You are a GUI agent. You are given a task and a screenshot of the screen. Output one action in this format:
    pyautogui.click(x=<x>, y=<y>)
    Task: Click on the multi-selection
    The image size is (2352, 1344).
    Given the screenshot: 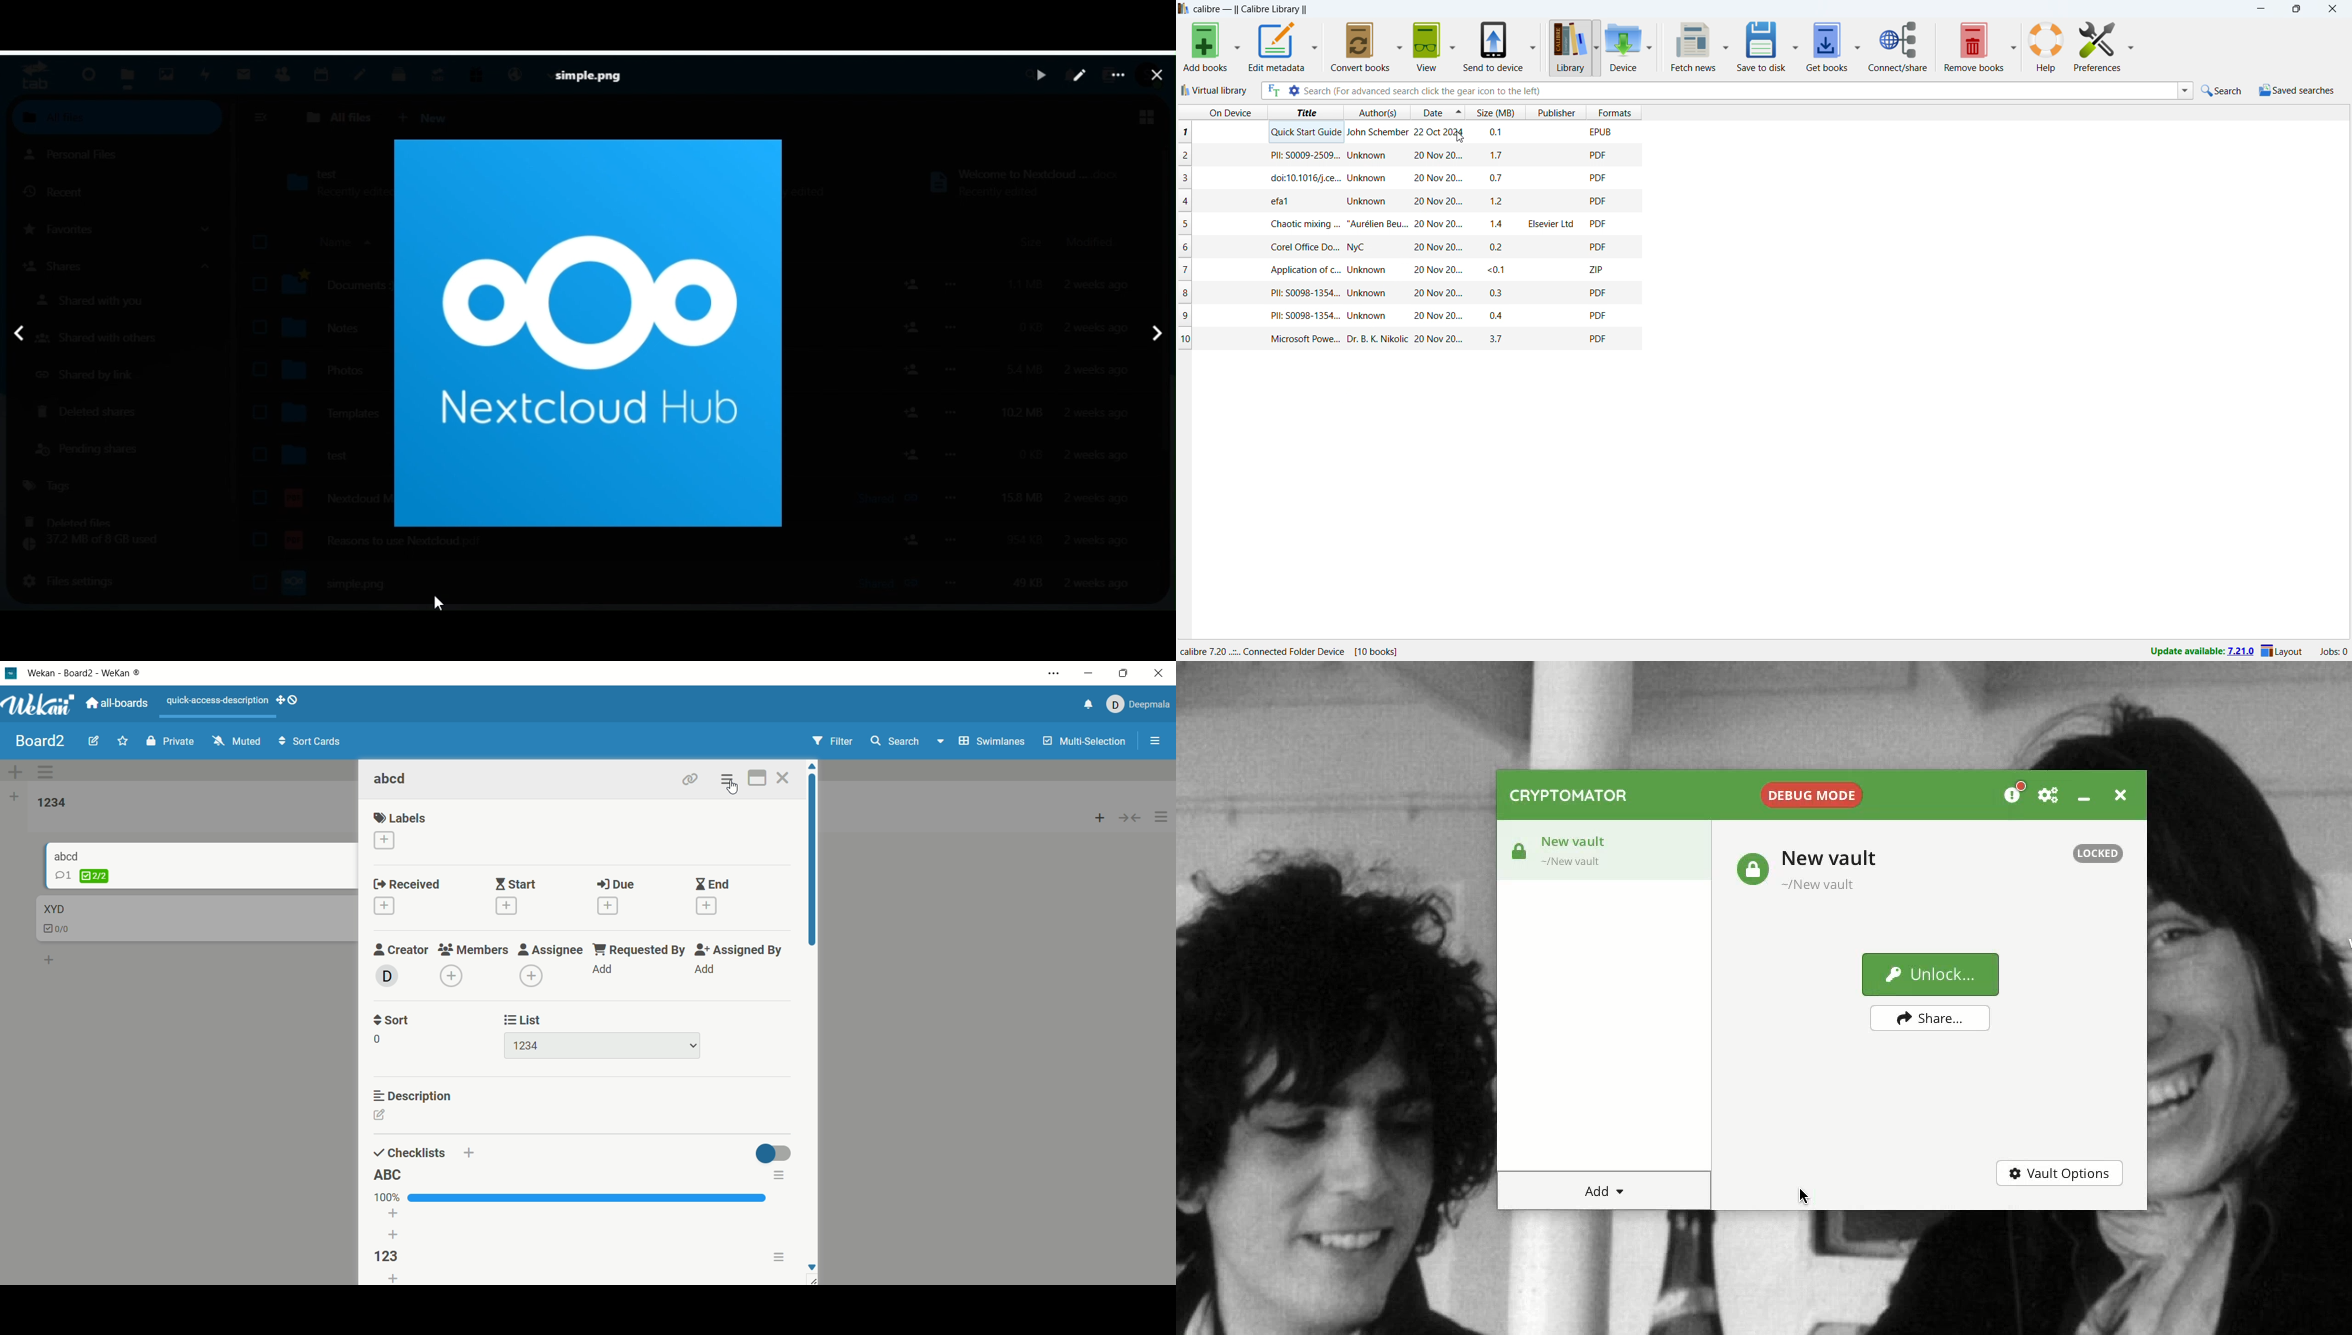 What is the action you would take?
    pyautogui.click(x=1084, y=747)
    